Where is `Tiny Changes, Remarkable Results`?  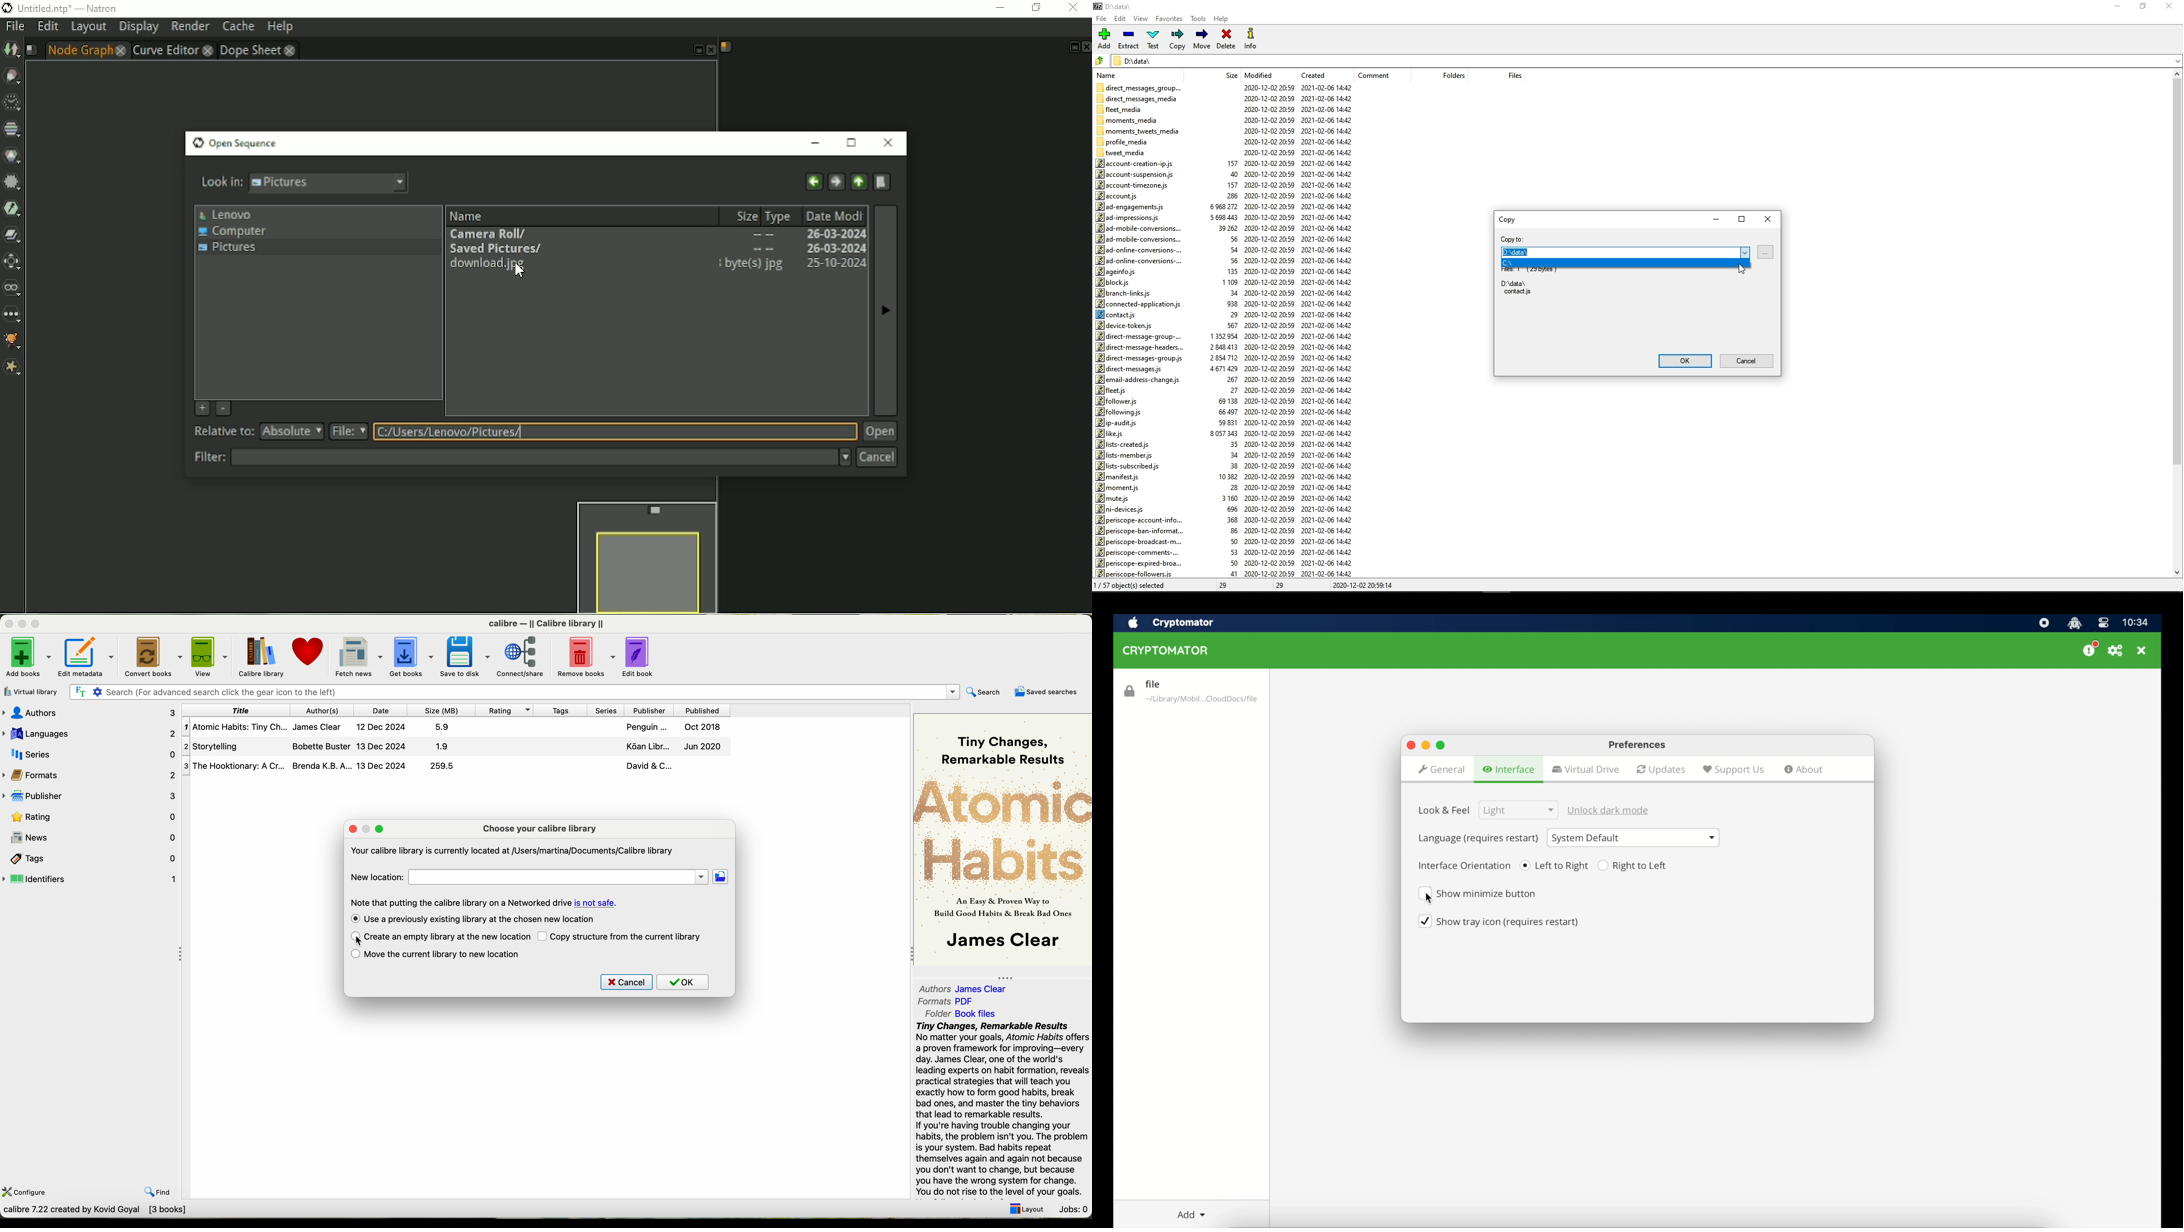 Tiny Changes, Remarkable Results is located at coordinates (1003, 741).